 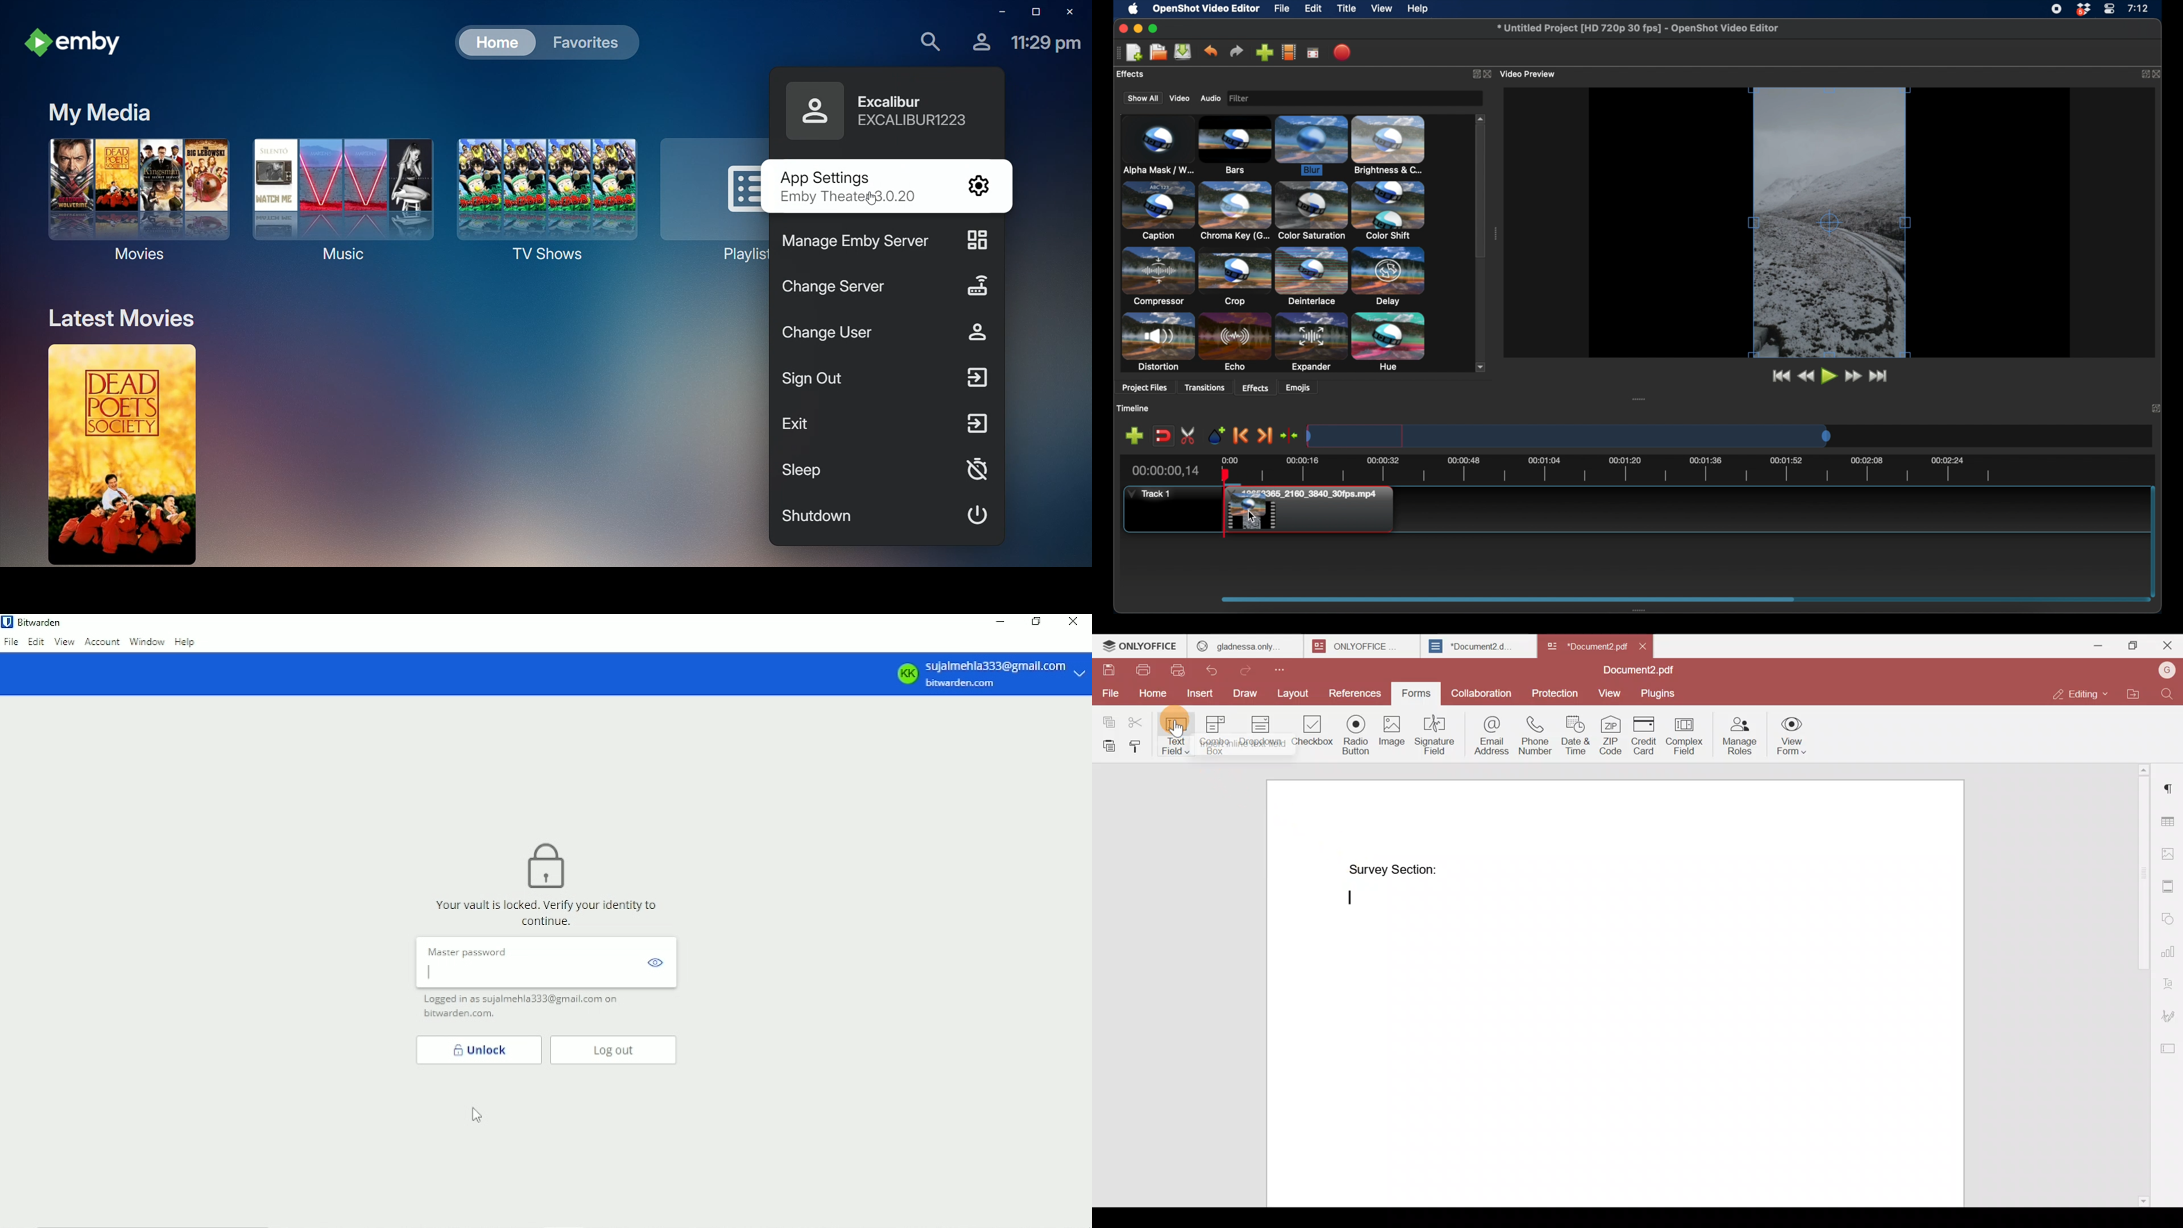 What do you see at coordinates (1182, 670) in the screenshot?
I see `Quick print` at bounding box center [1182, 670].